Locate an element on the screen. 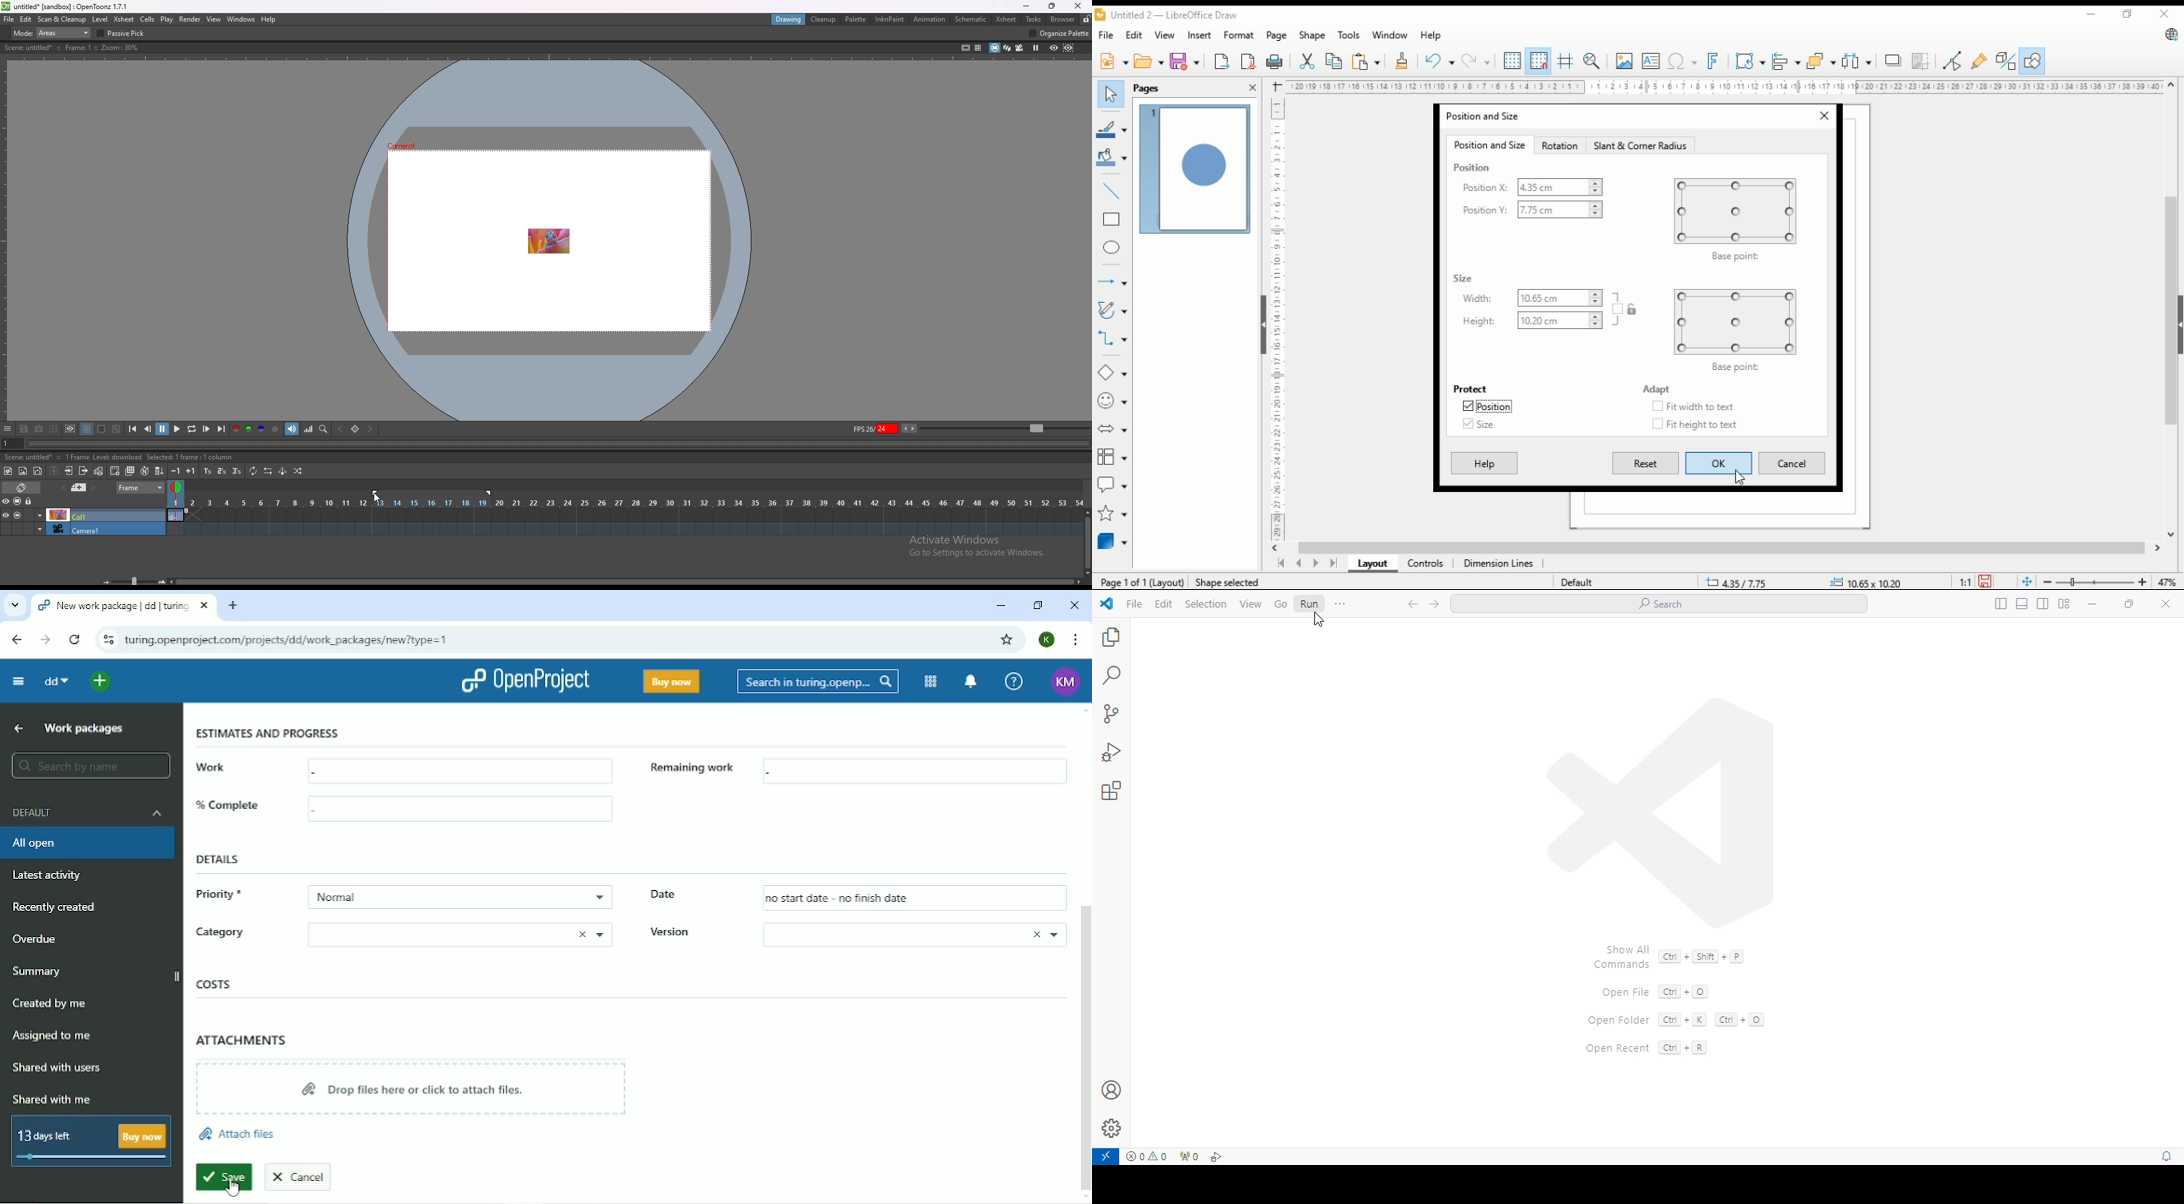 This screenshot has height=1204, width=2184. Minimize is located at coordinates (1001, 605).